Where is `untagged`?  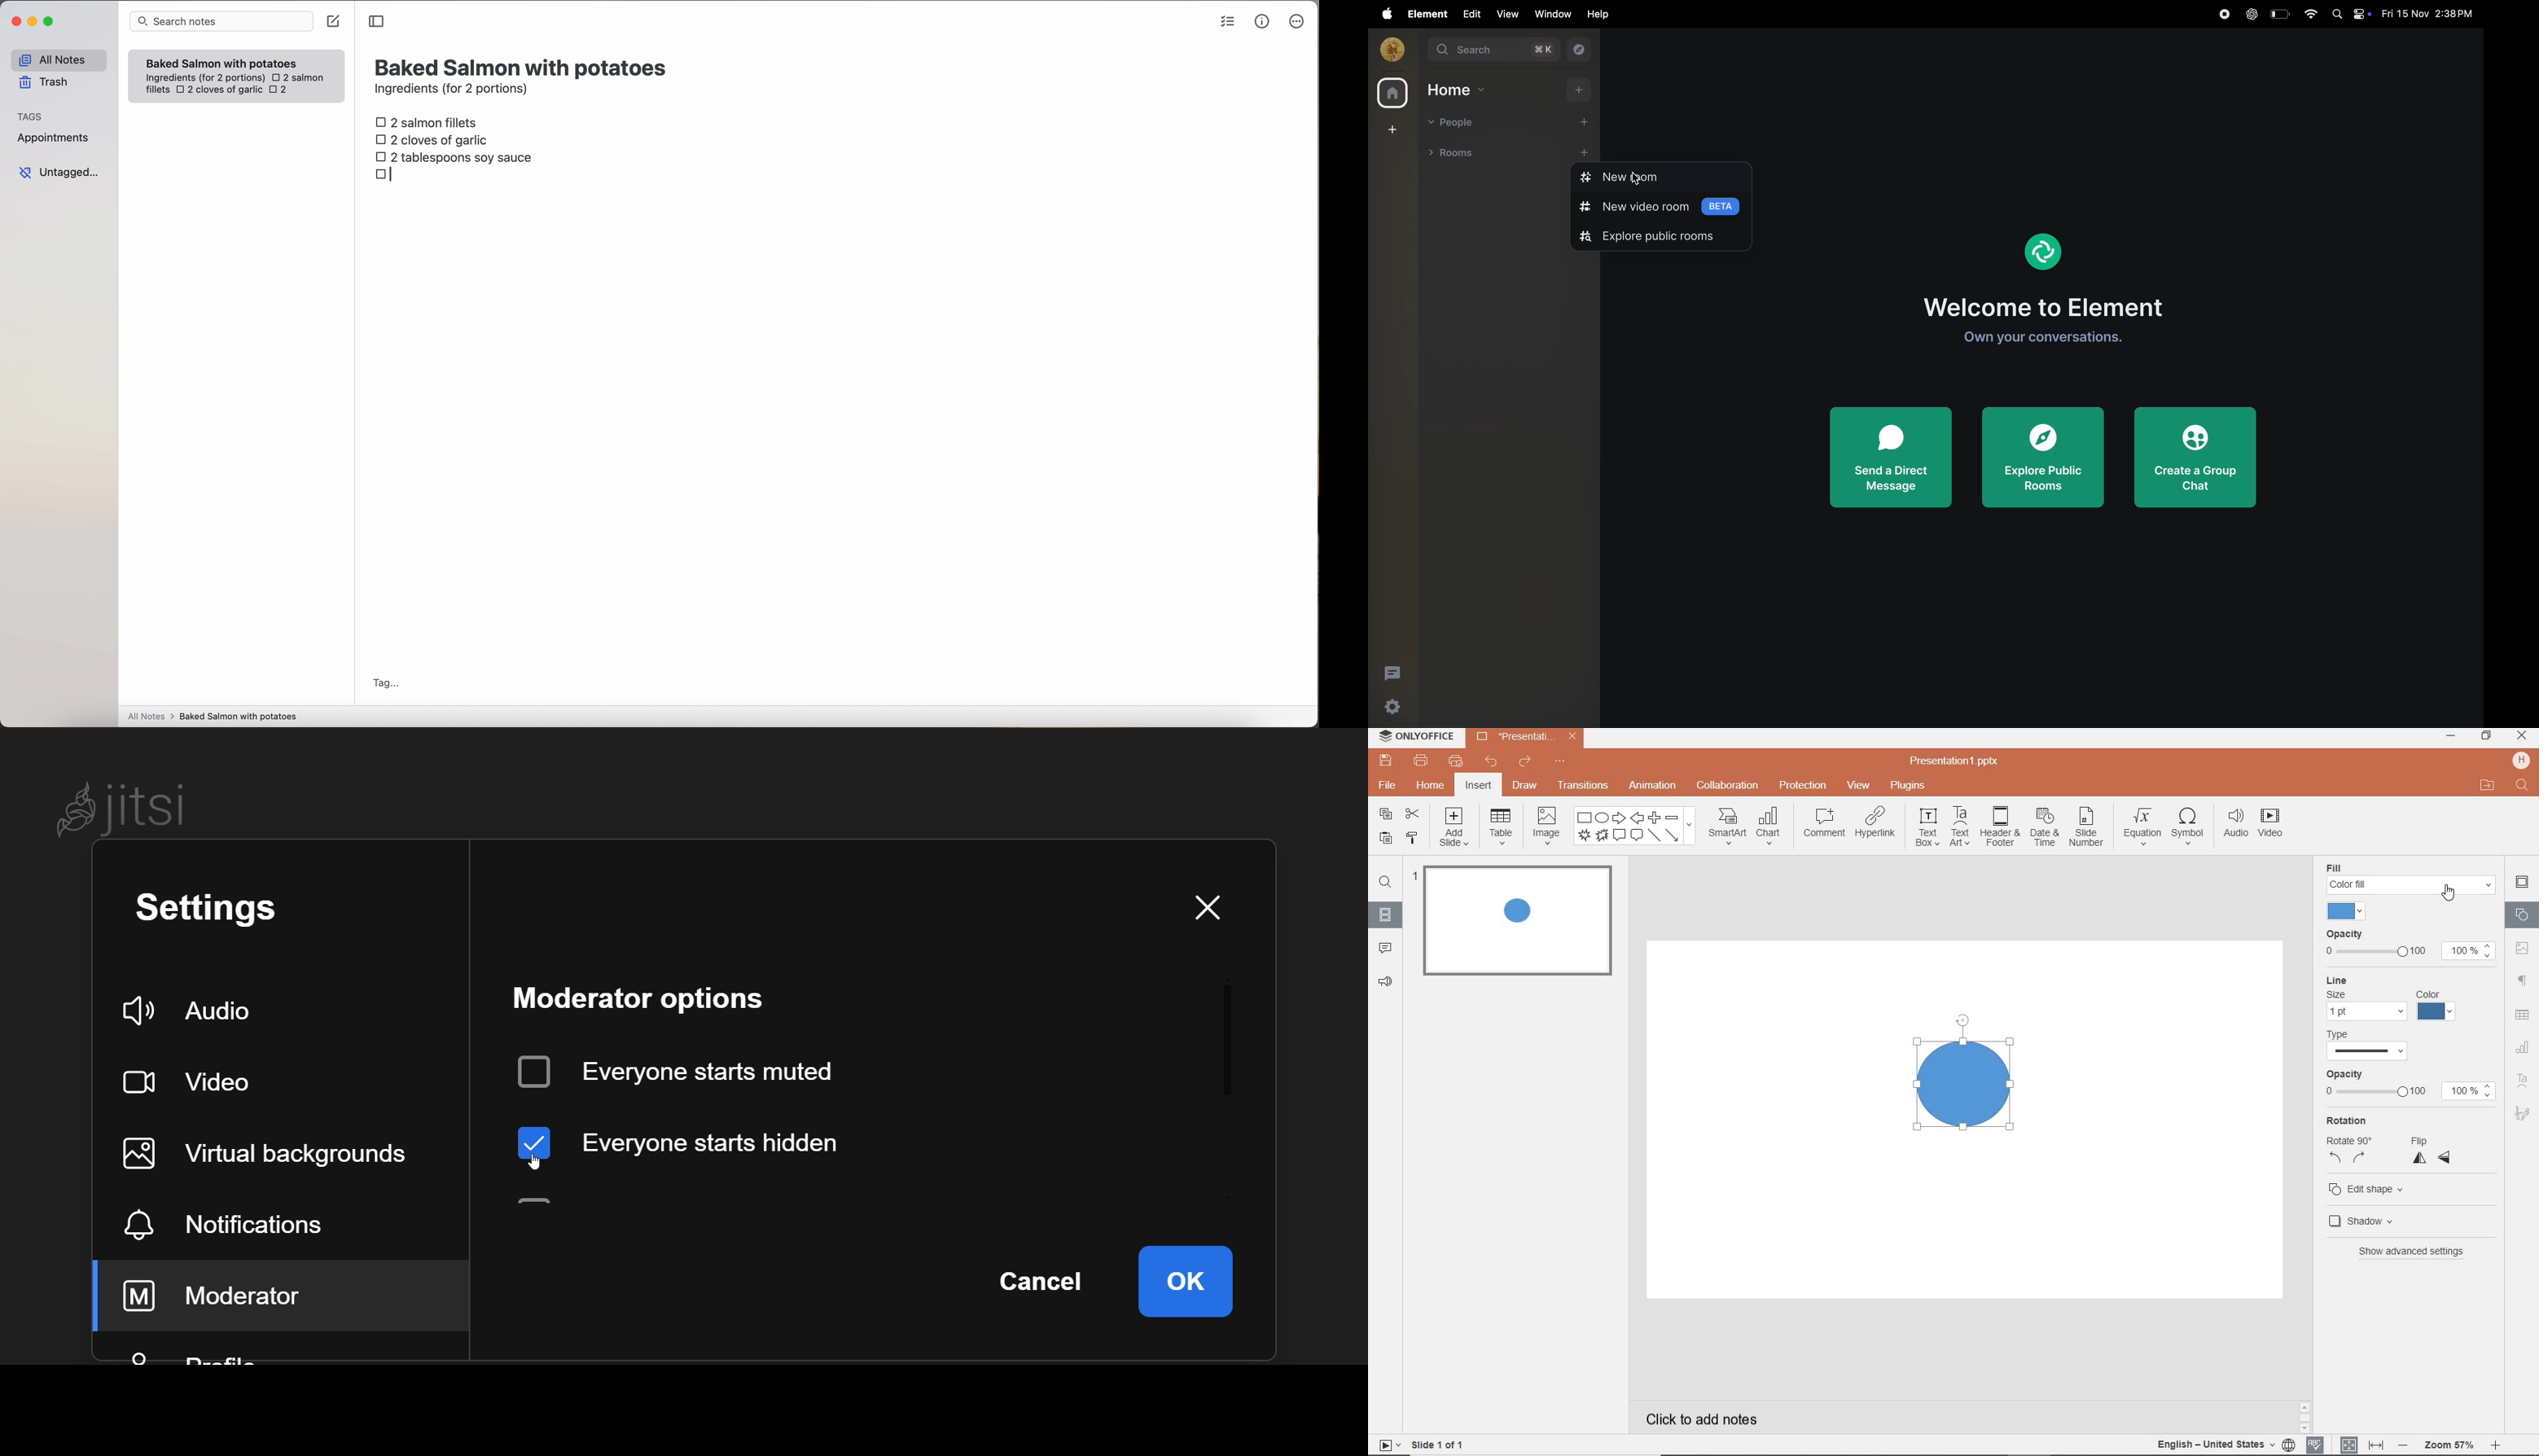 untagged is located at coordinates (60, 172).